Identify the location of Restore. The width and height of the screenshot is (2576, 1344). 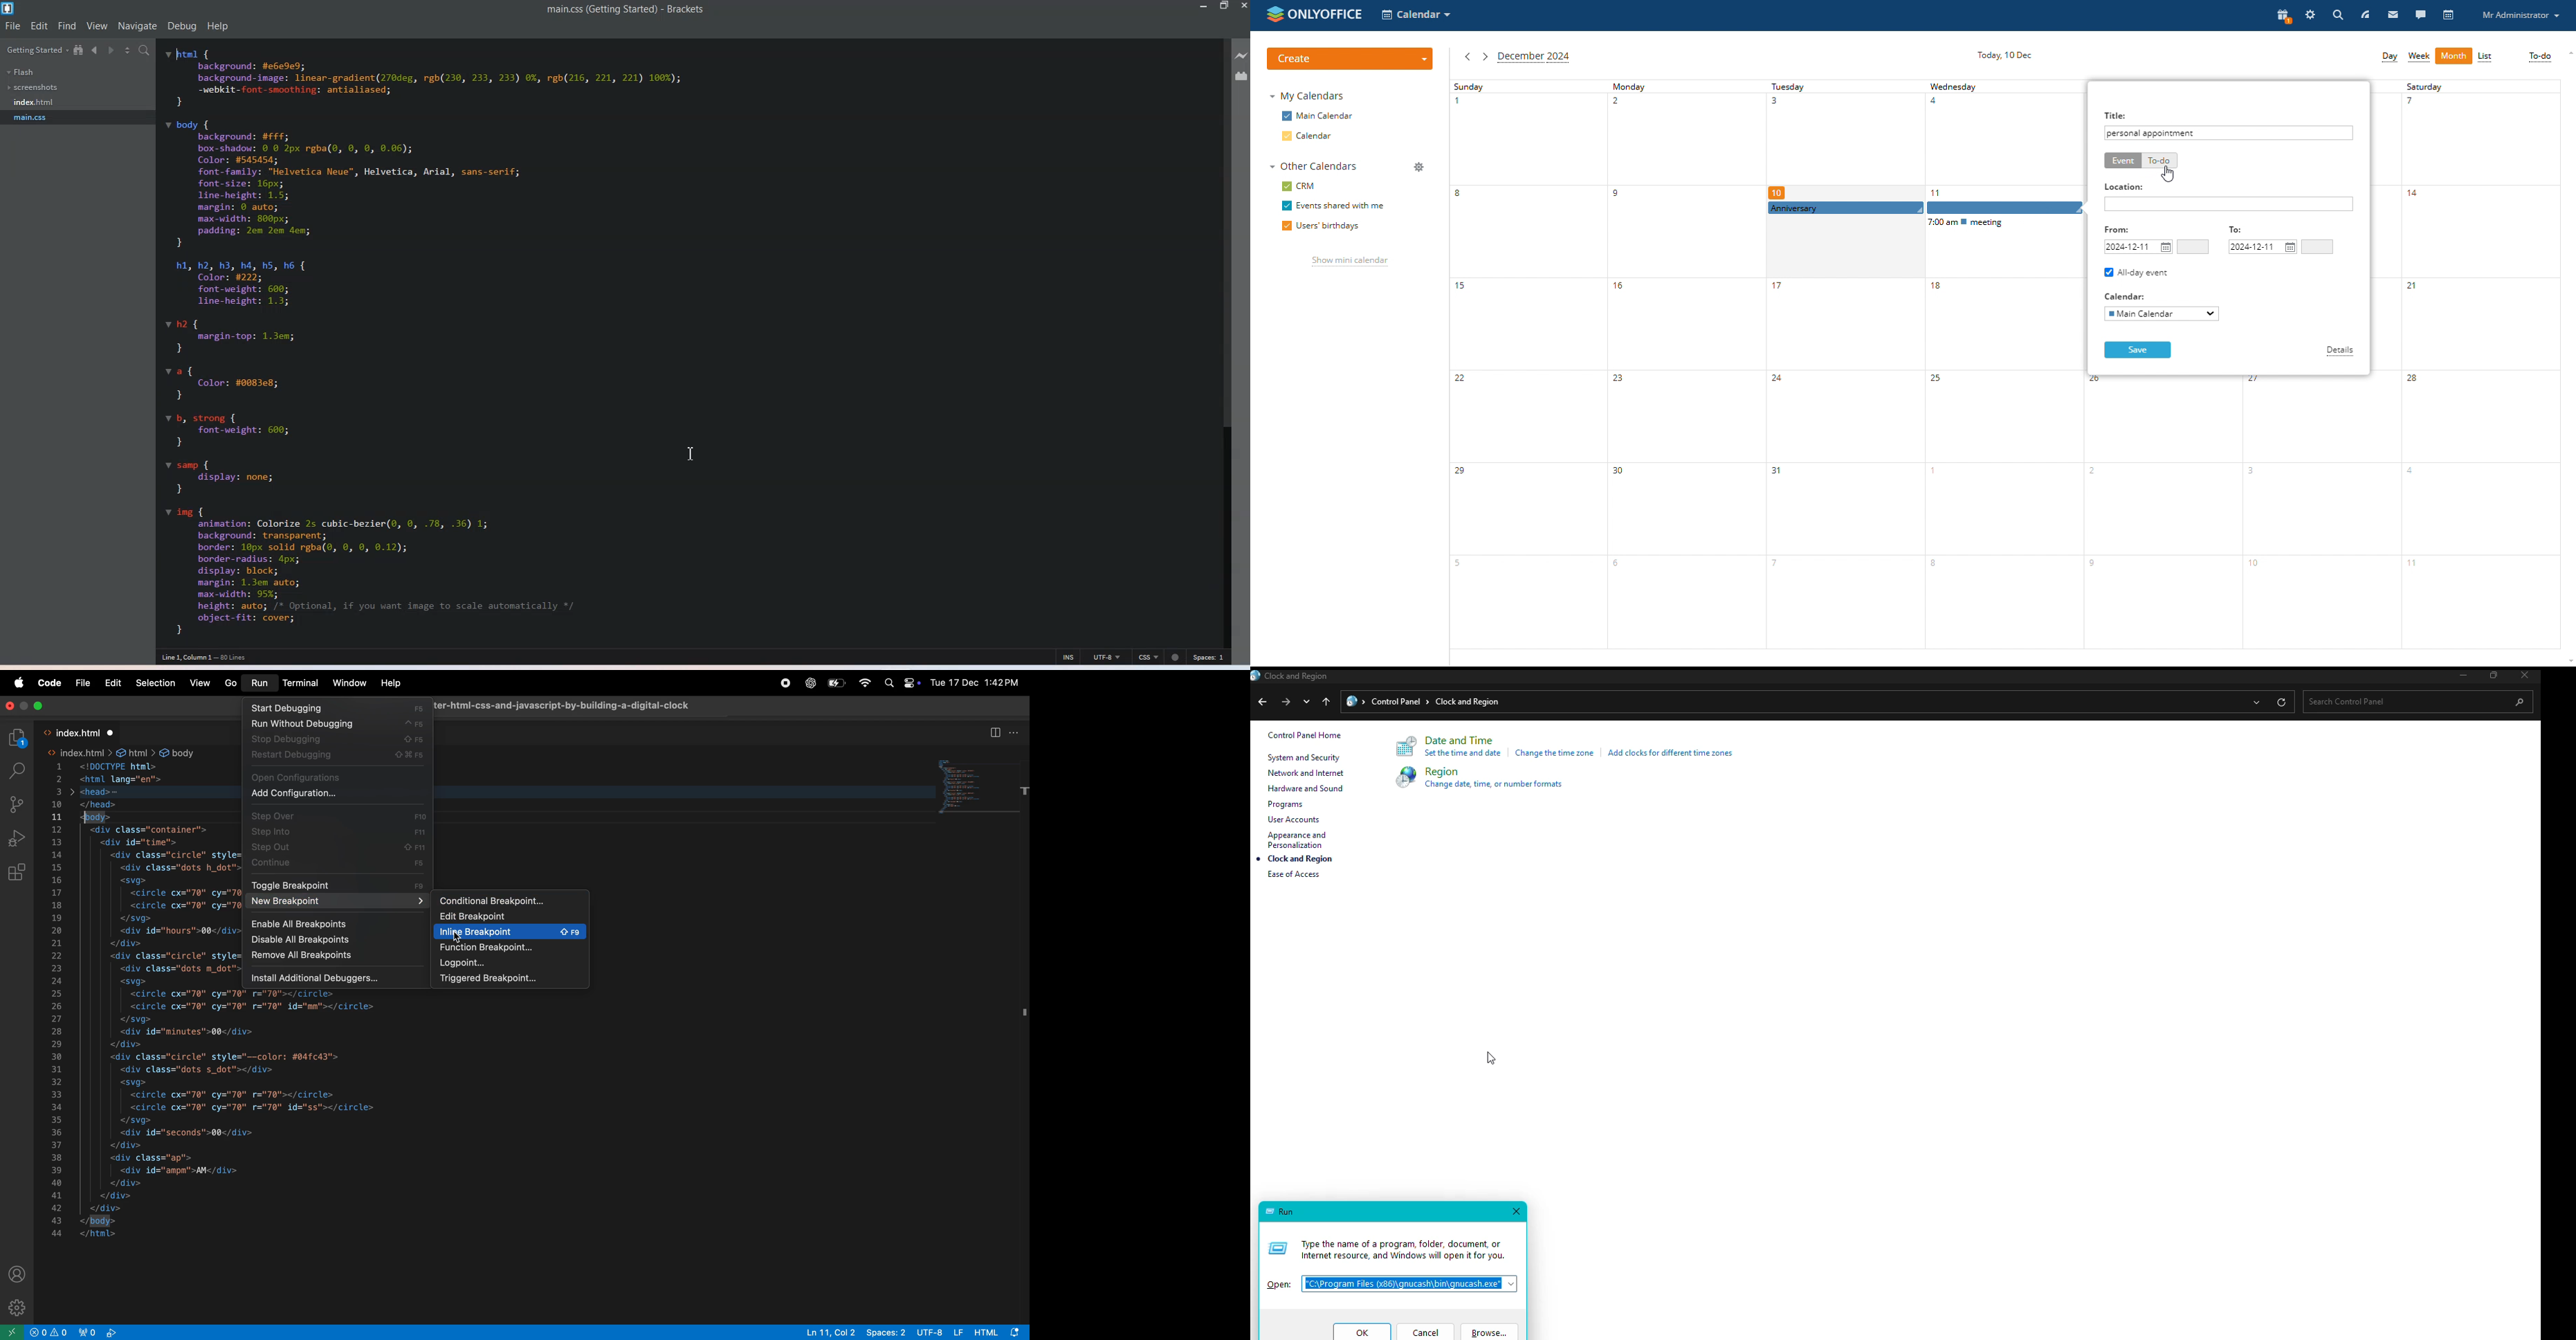
(2491, 676).